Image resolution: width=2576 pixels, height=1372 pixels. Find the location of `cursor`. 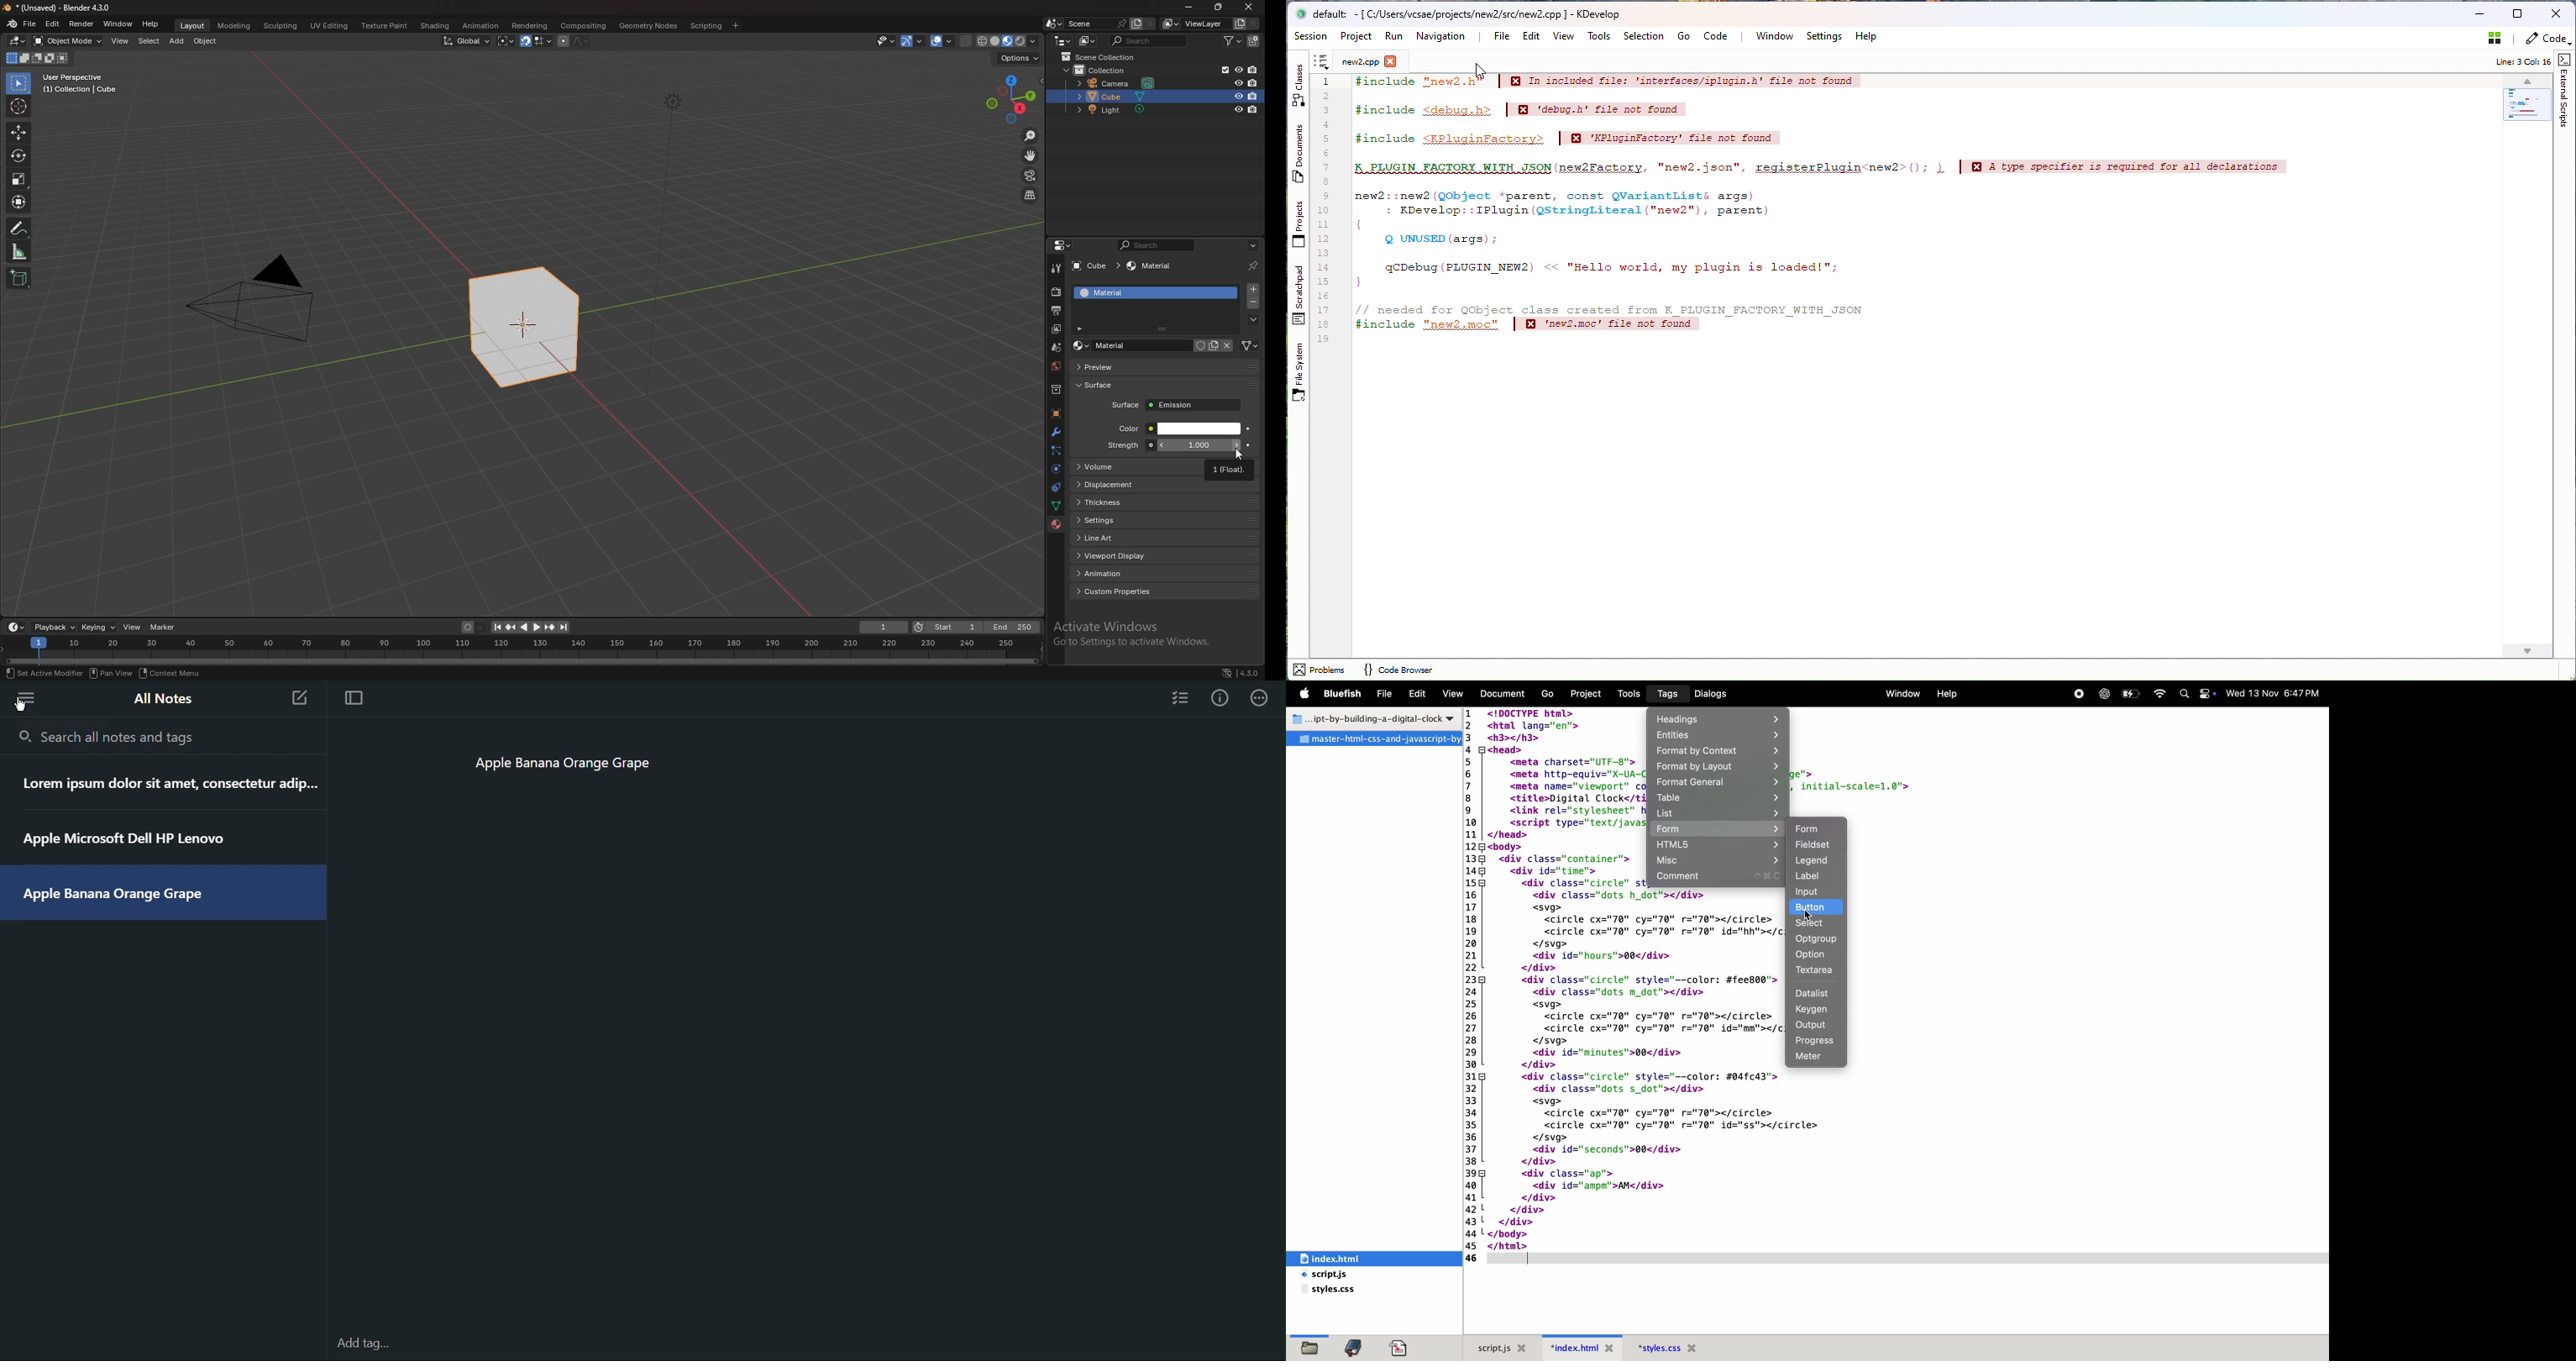

cursor is located at coordinates (19, 106).